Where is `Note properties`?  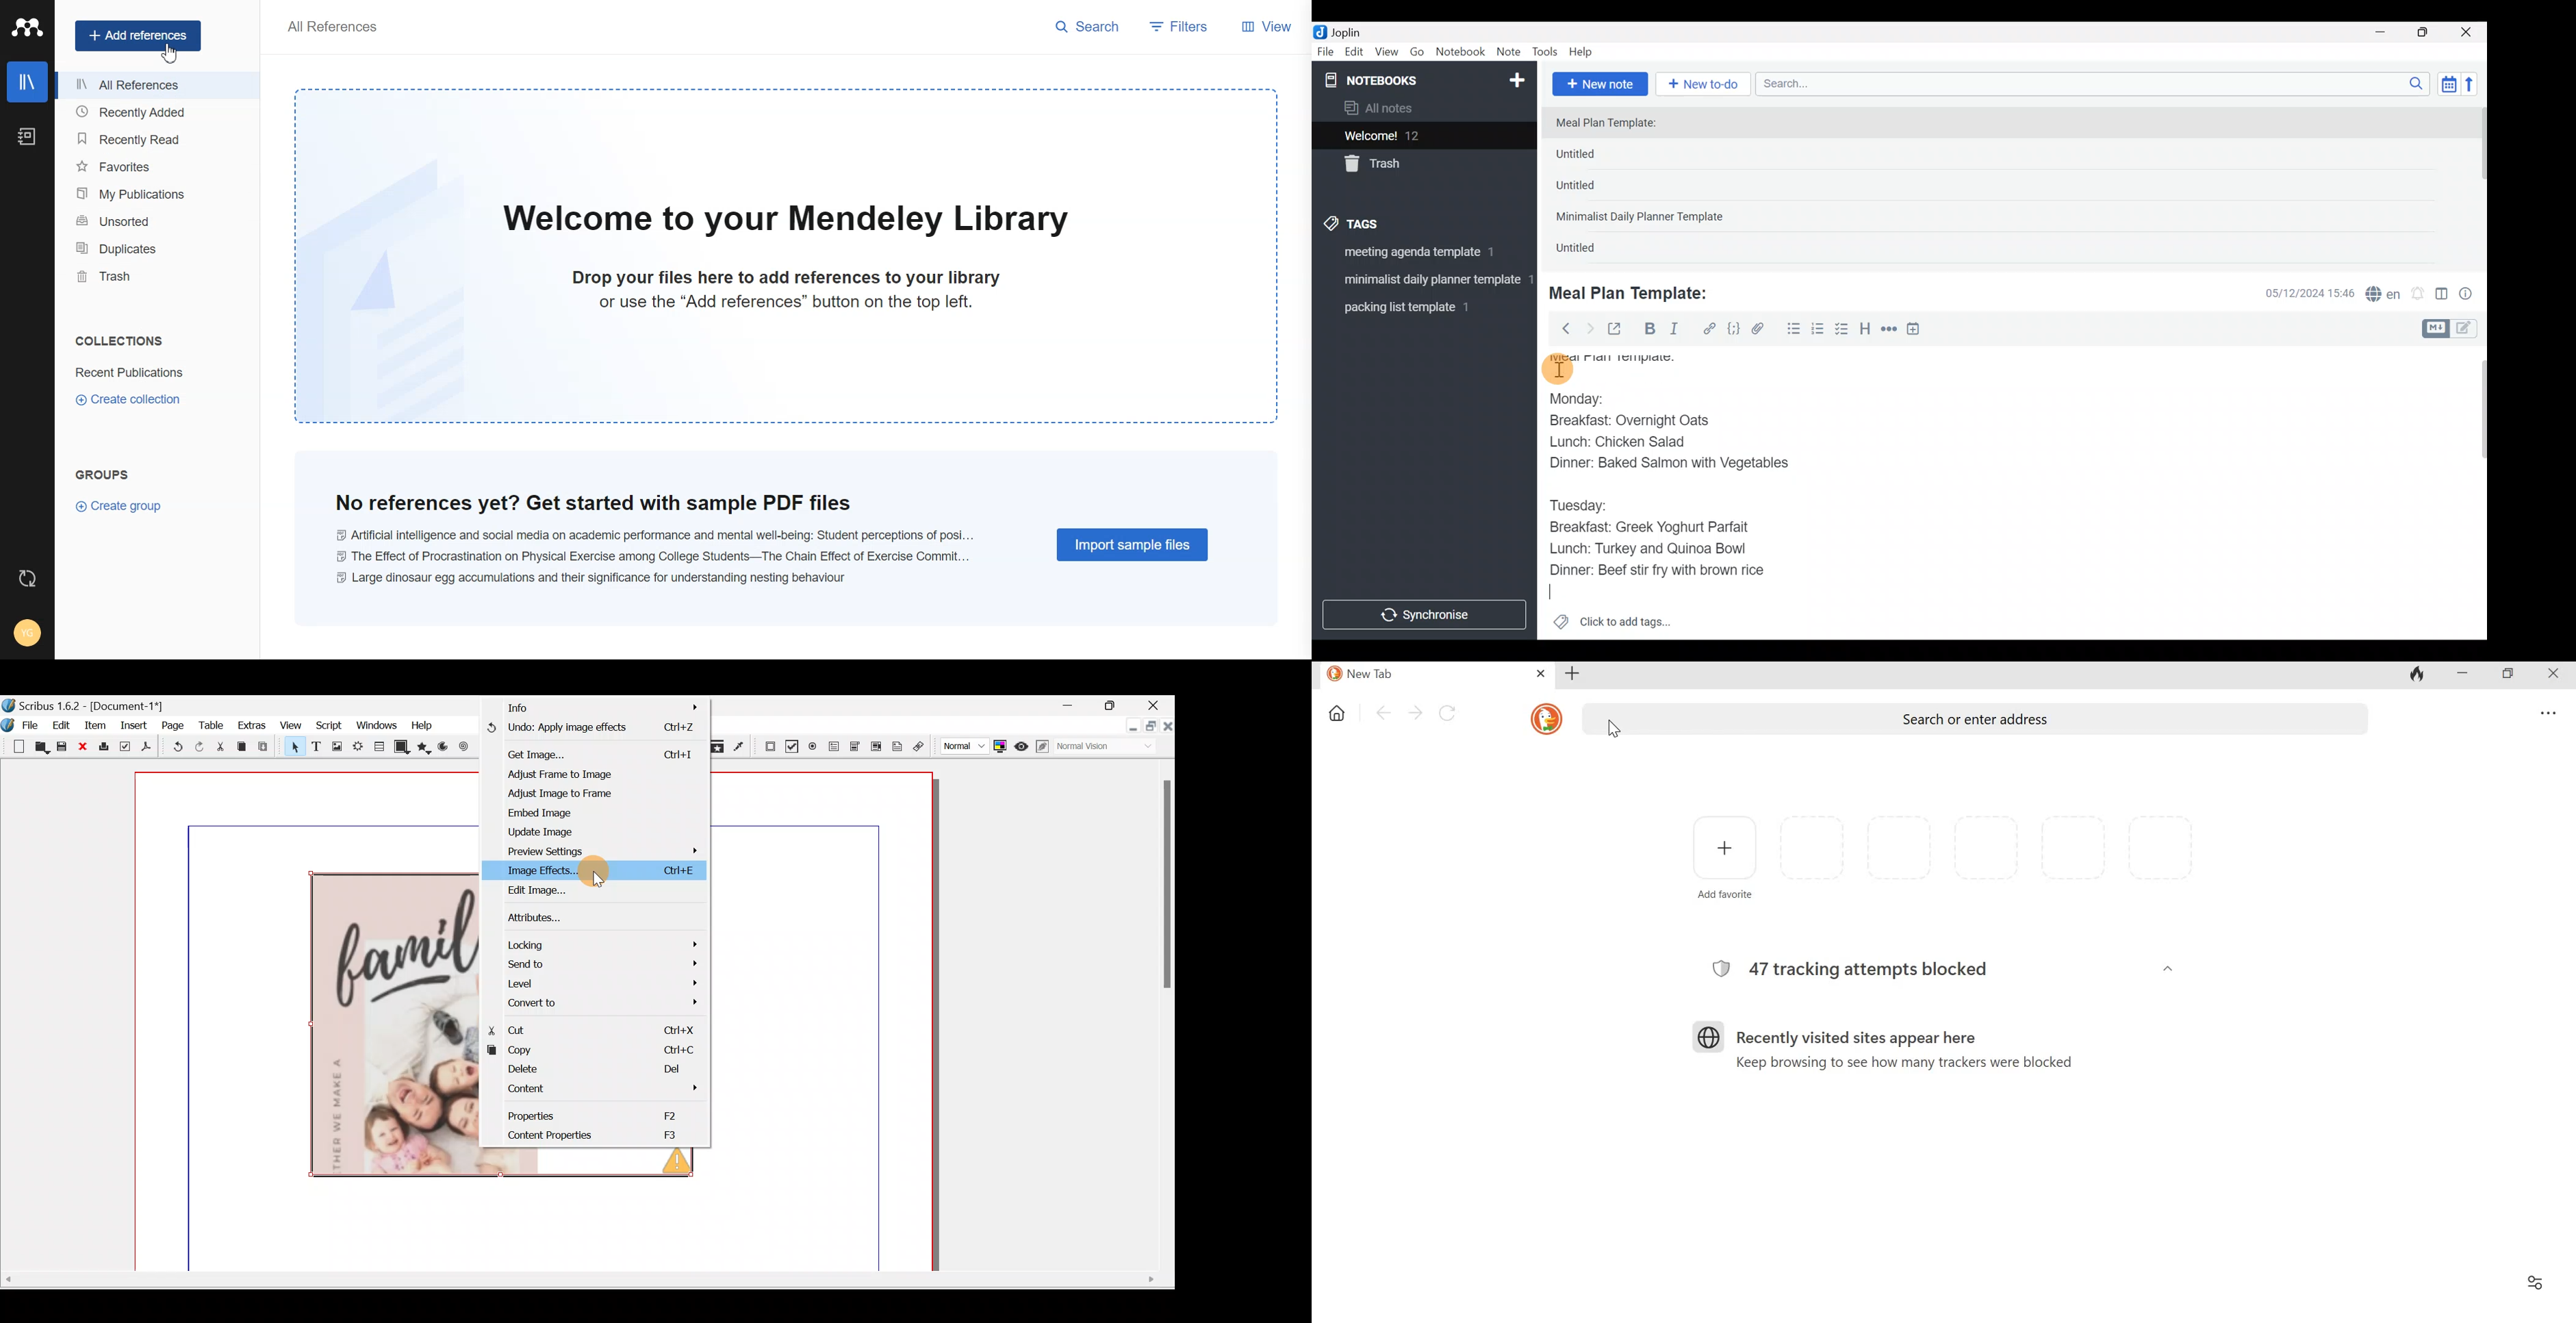 Note properties is located at coordinates (2471, 295).